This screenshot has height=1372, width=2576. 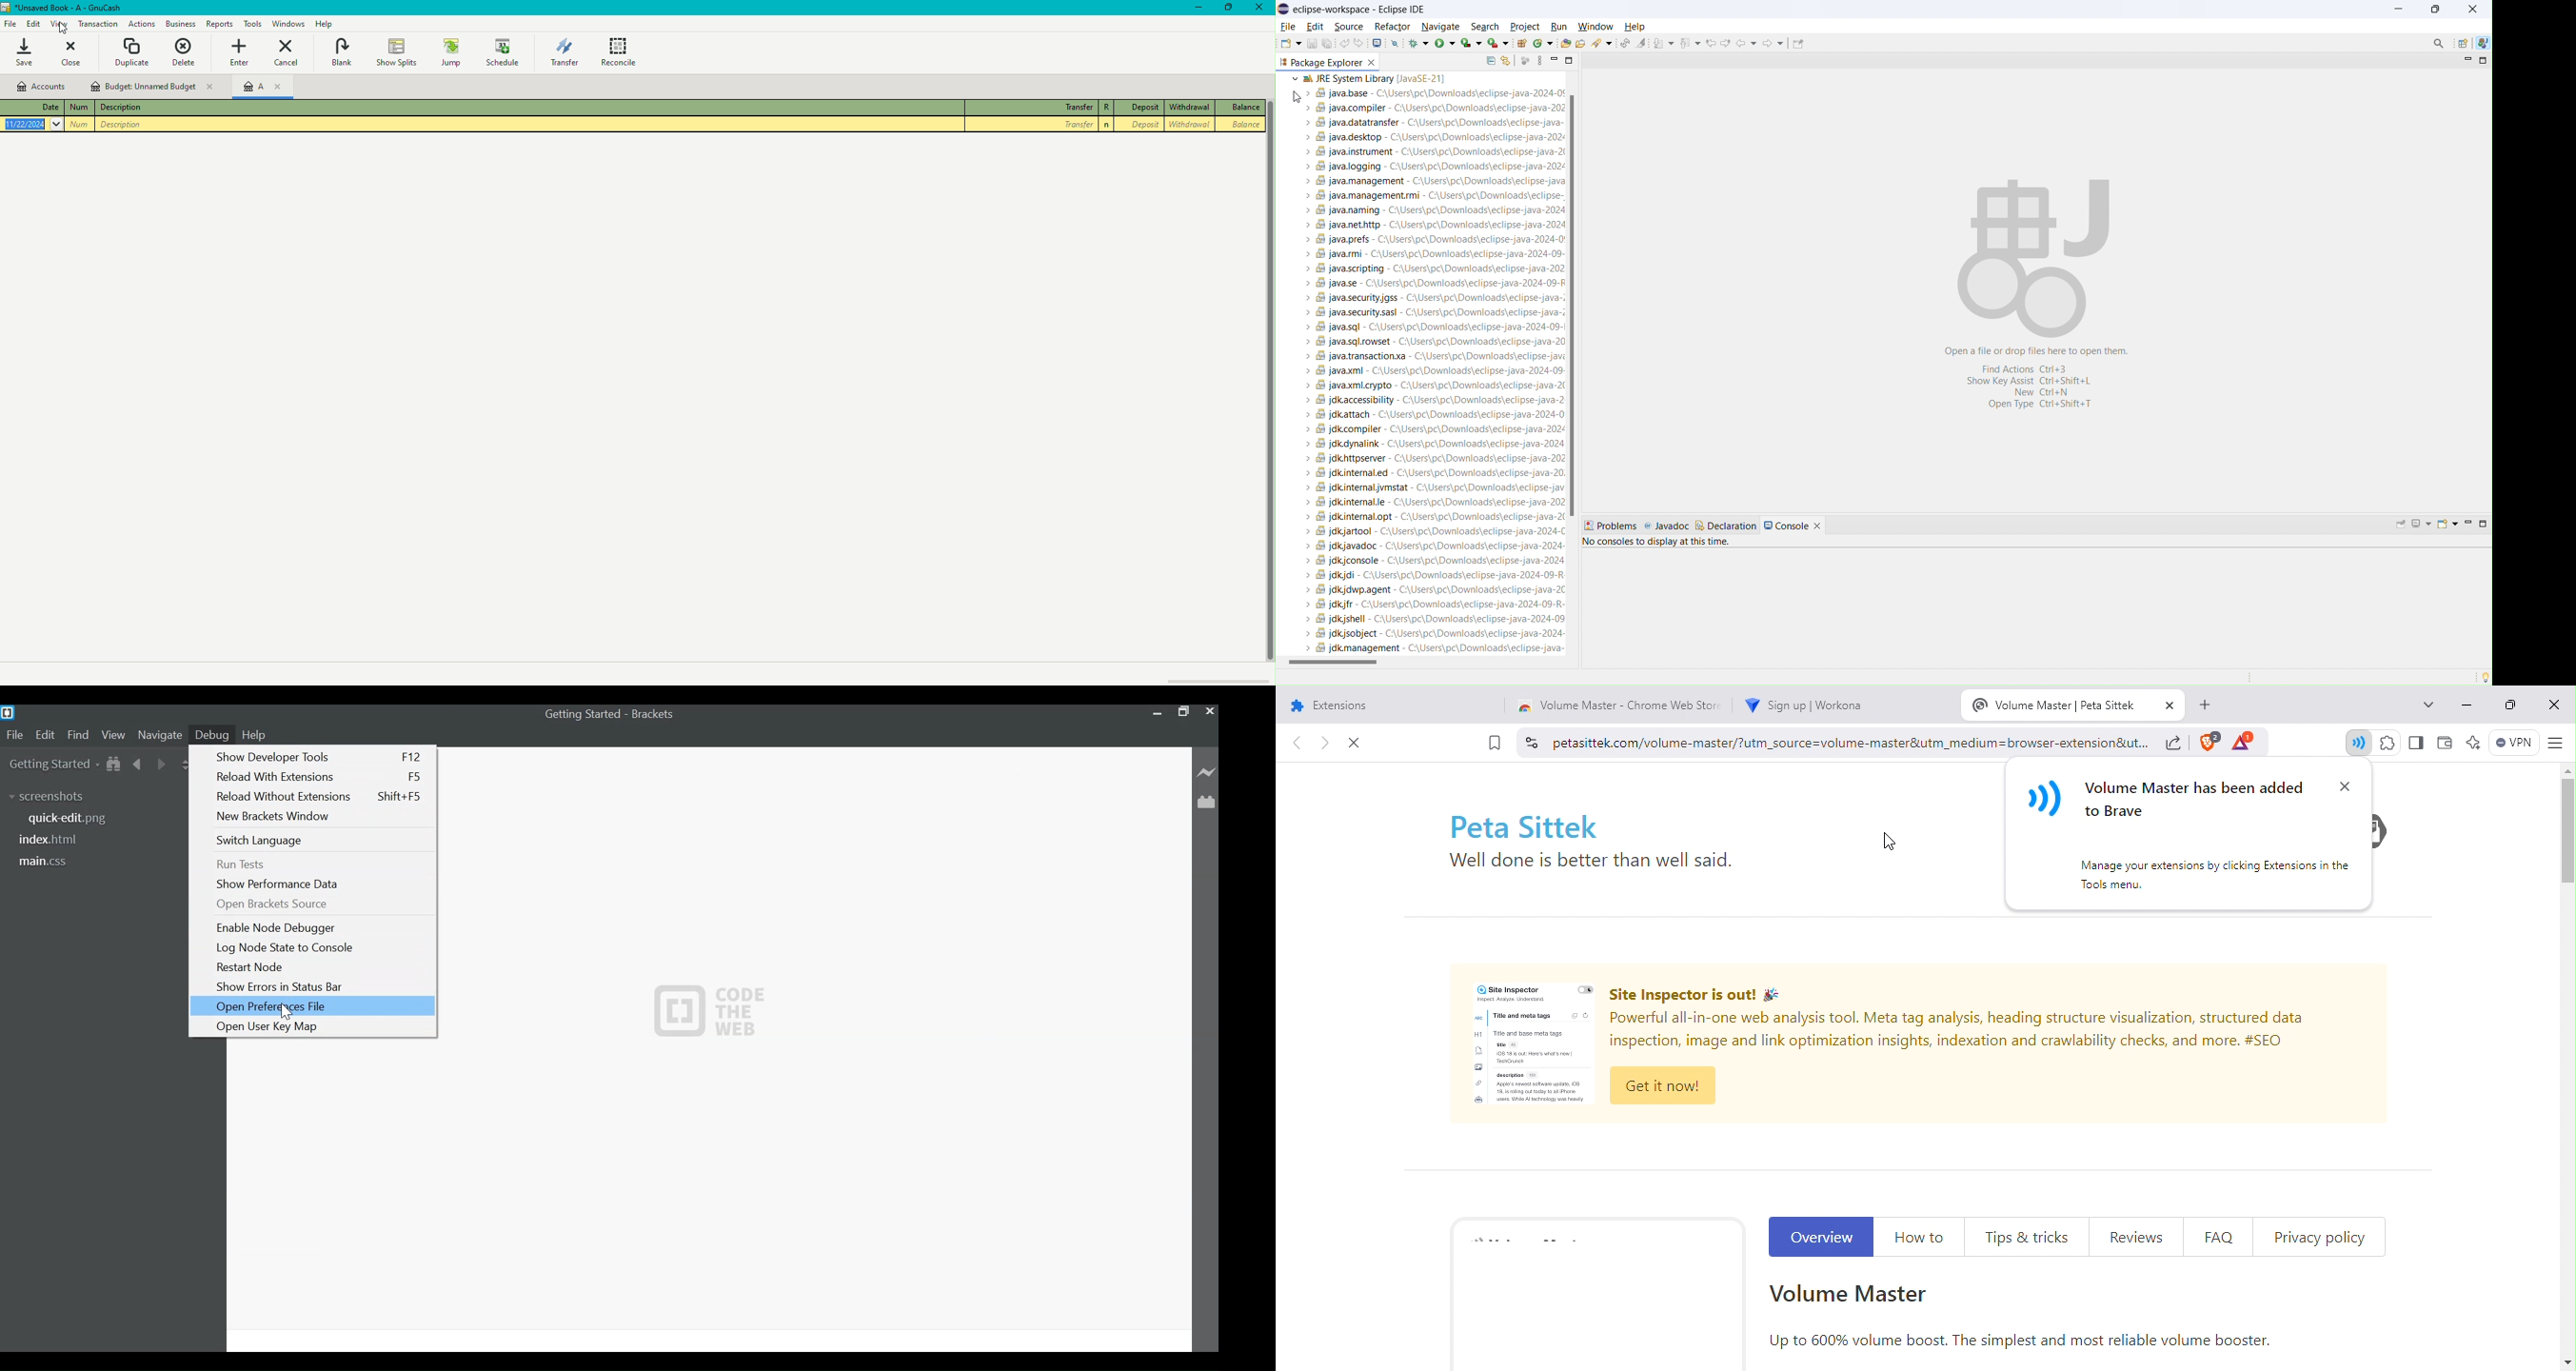 What do you see at coordinates (81, 124) in the screenshot?
I see `Num` at bounding box center [81, 124].